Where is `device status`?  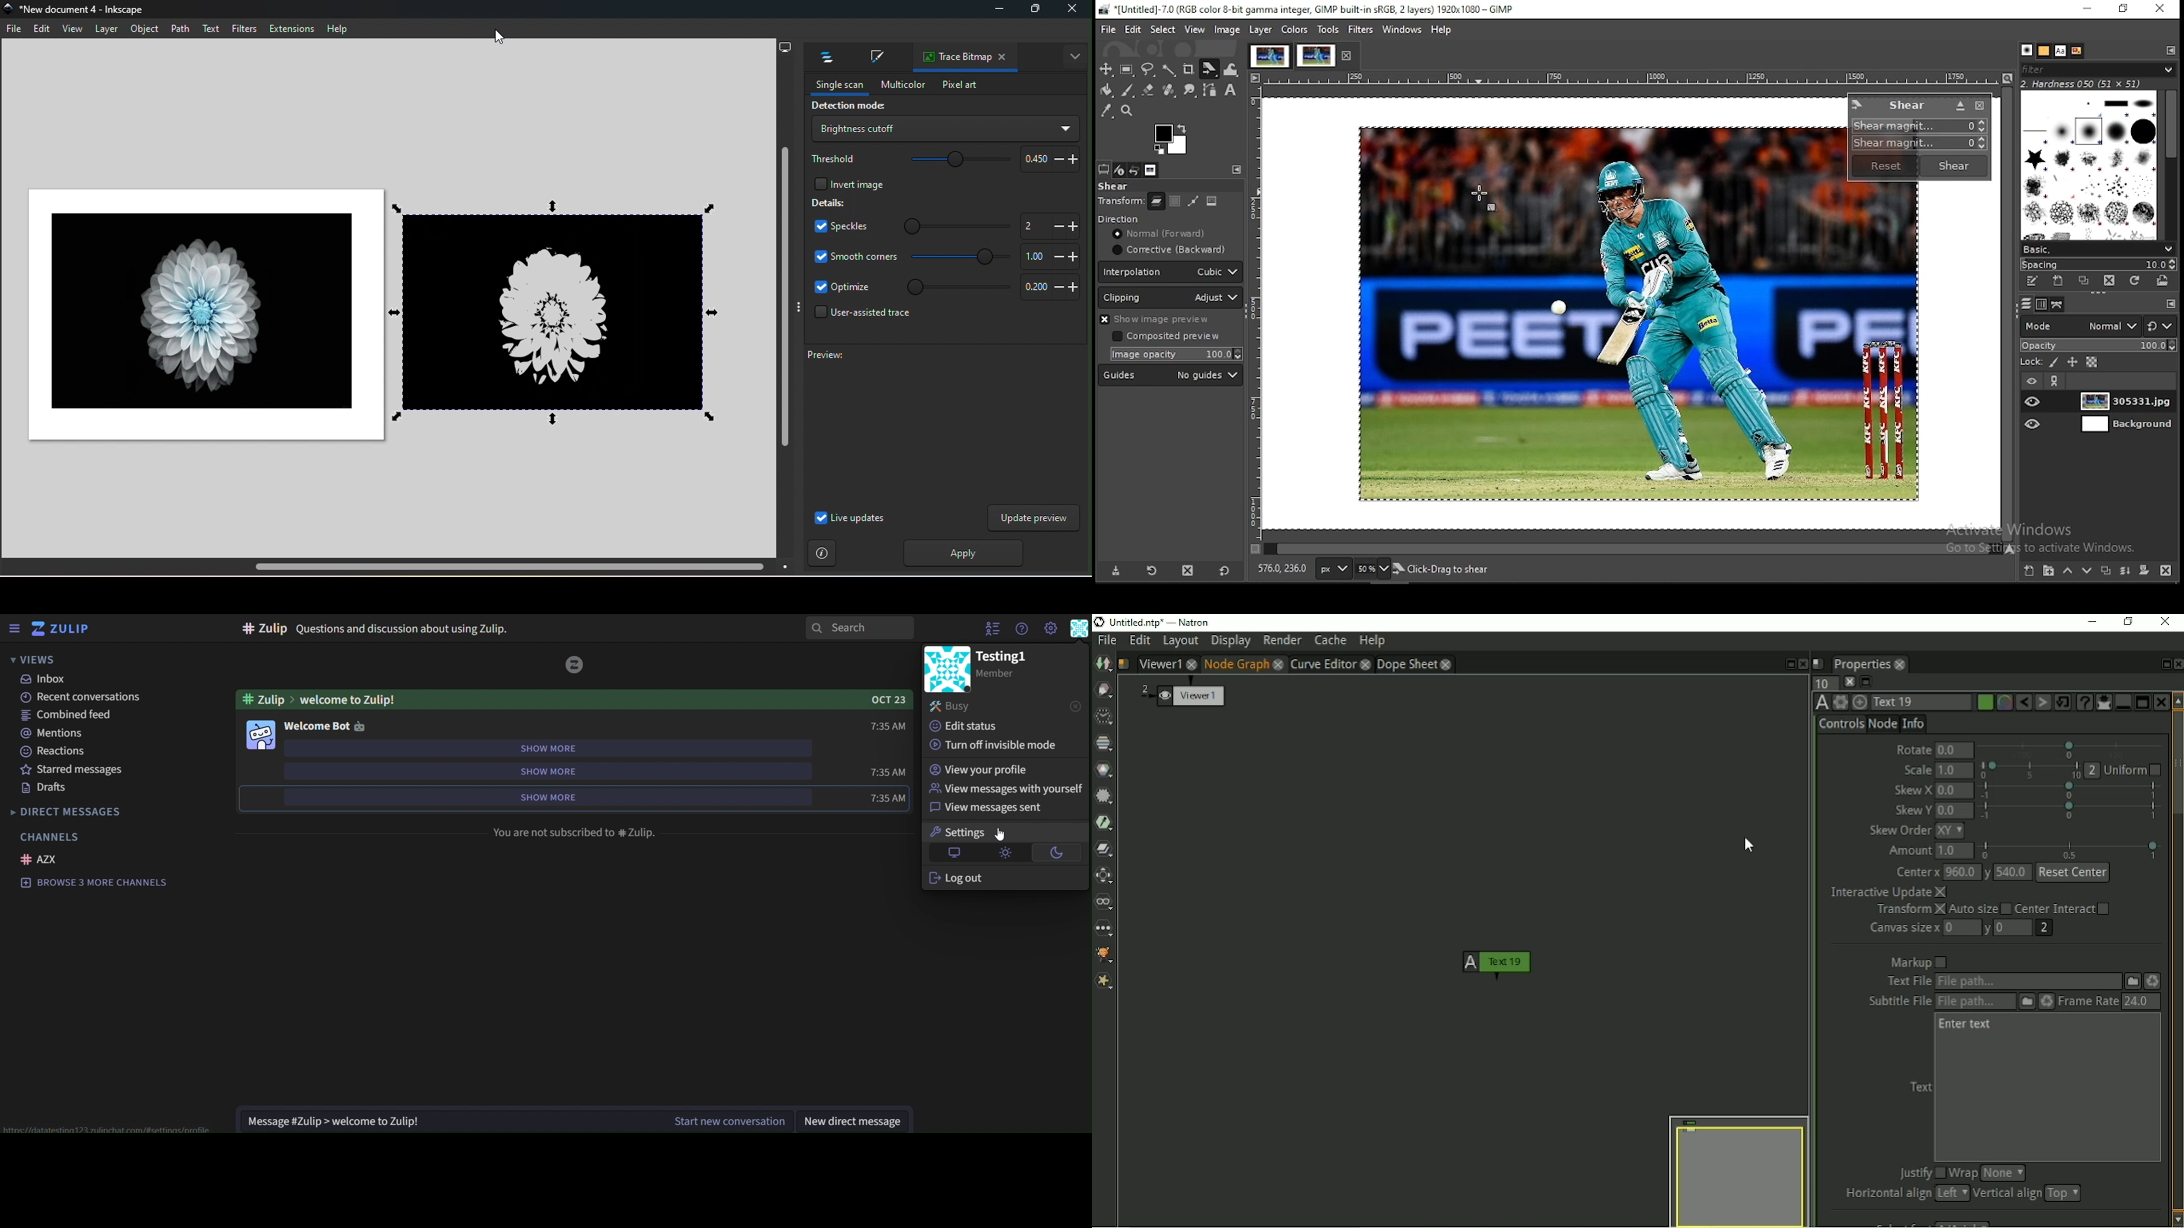
device status is located at coordinates (1119, 171).